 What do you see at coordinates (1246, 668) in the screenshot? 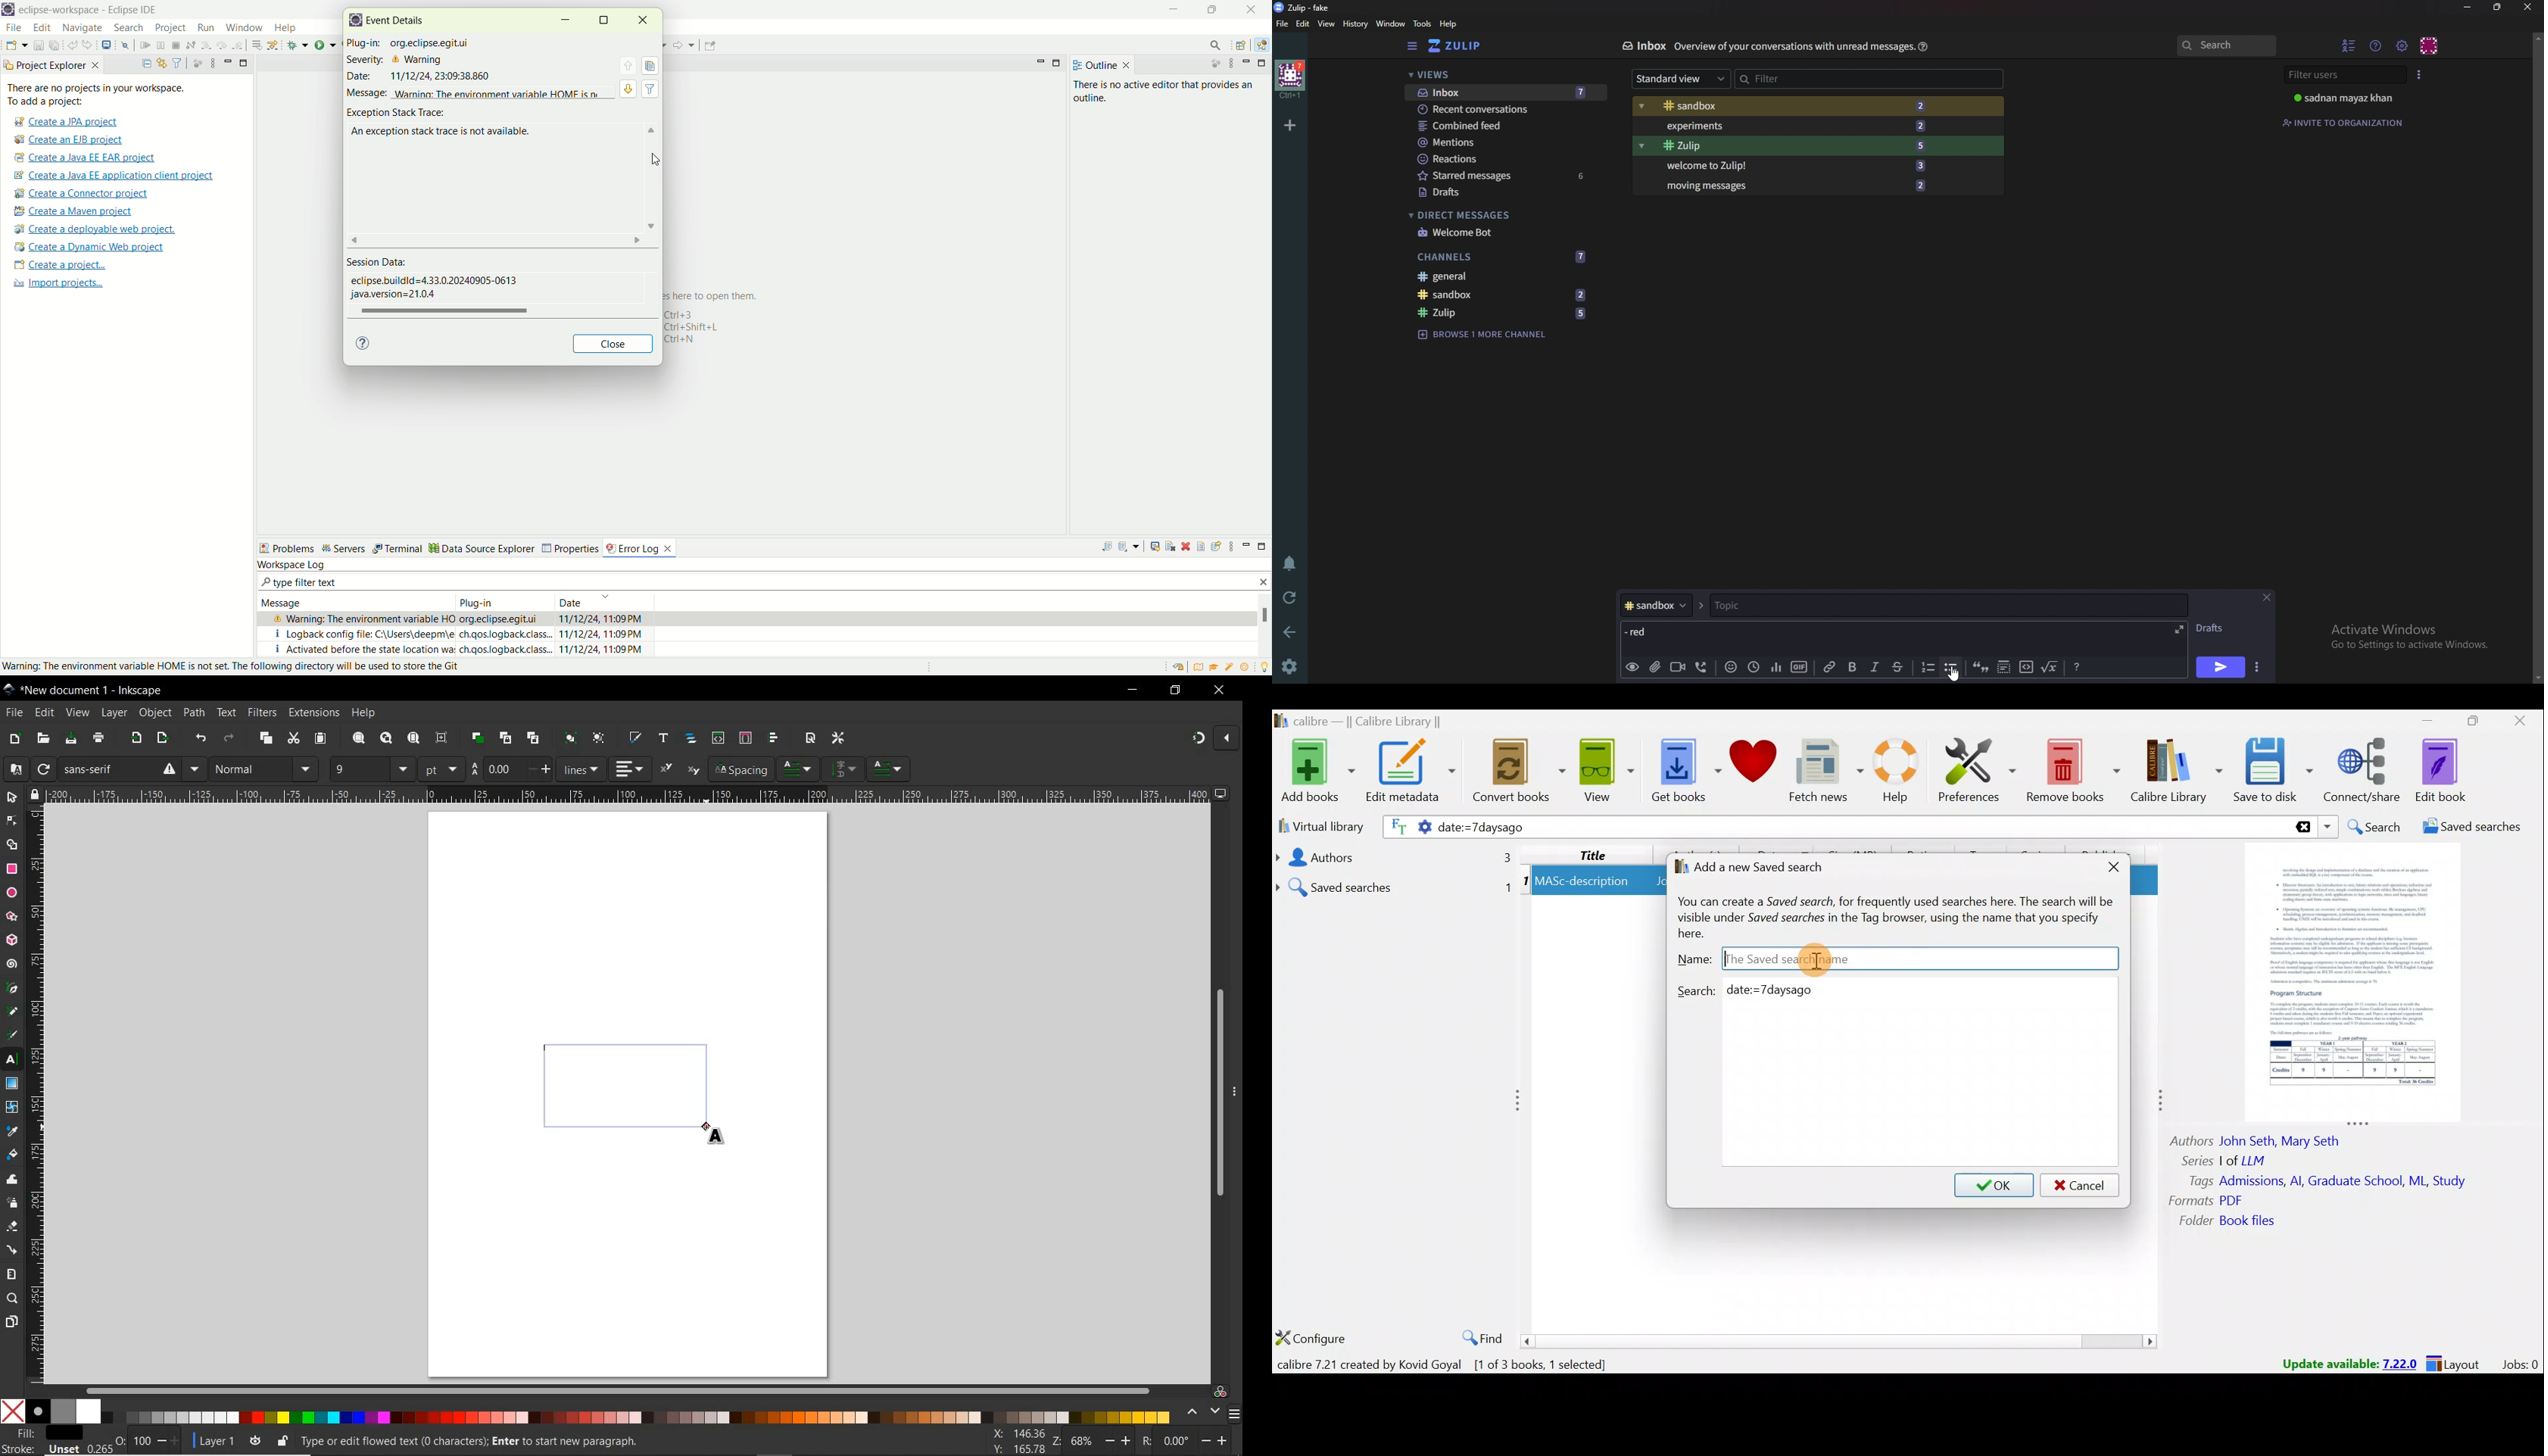
I see `what's new` at bounding box center [1246, 668].